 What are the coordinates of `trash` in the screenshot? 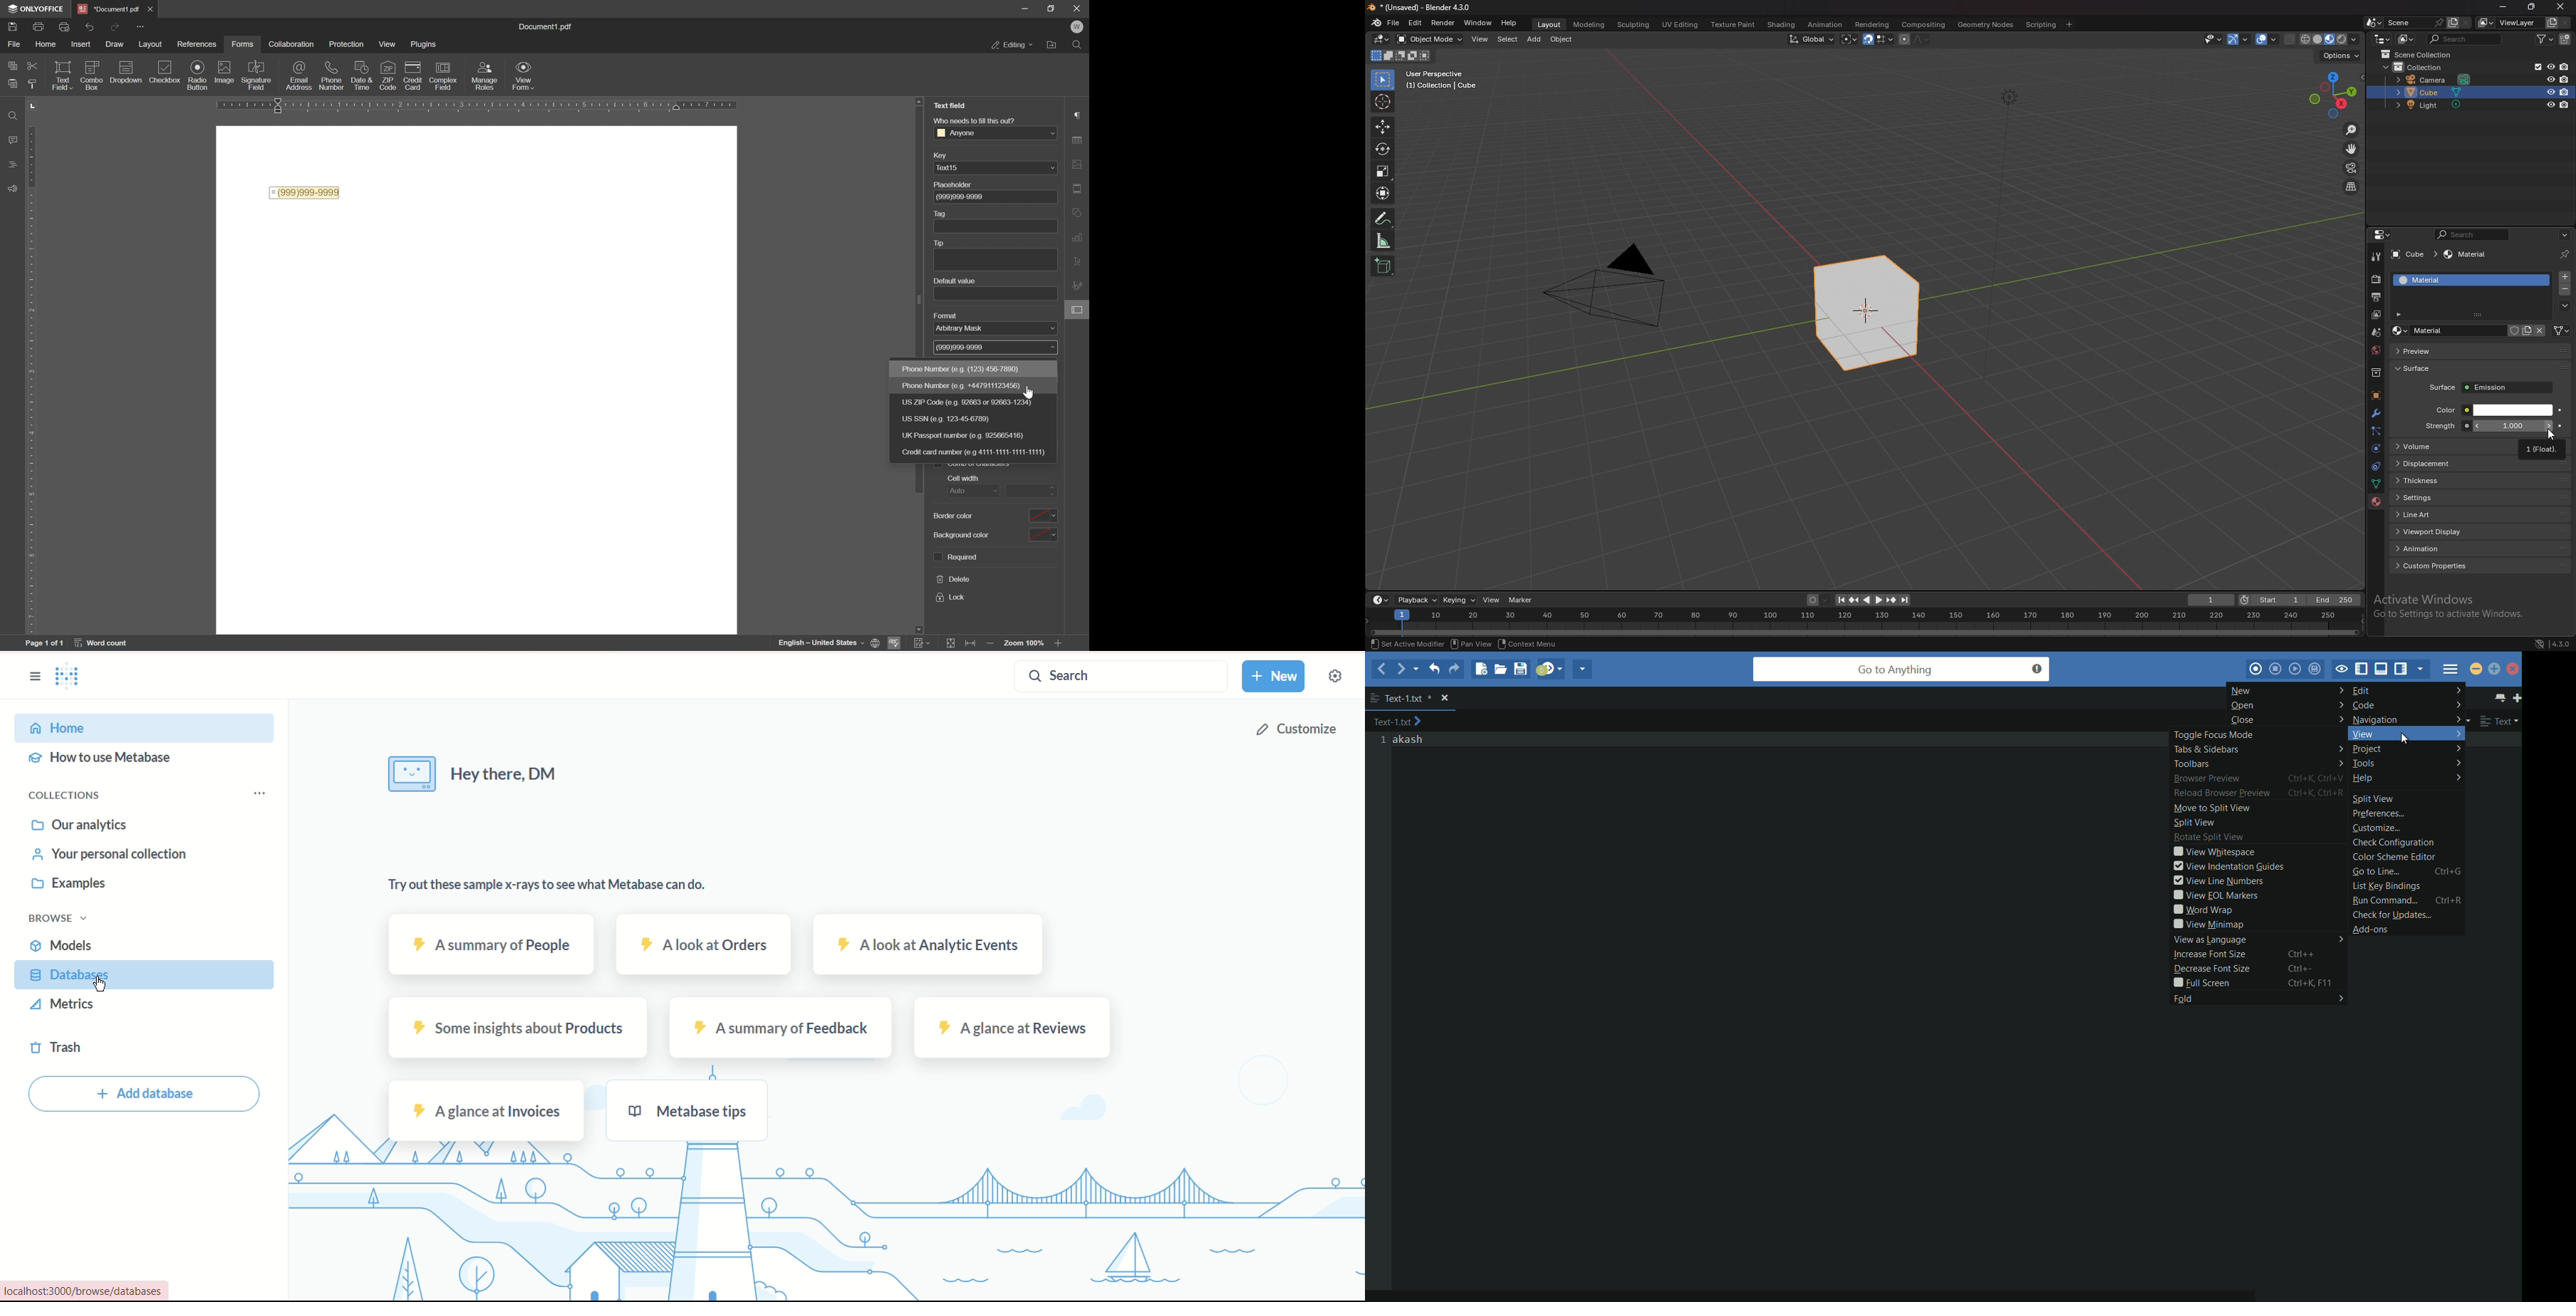 It's located at (55, 1050).